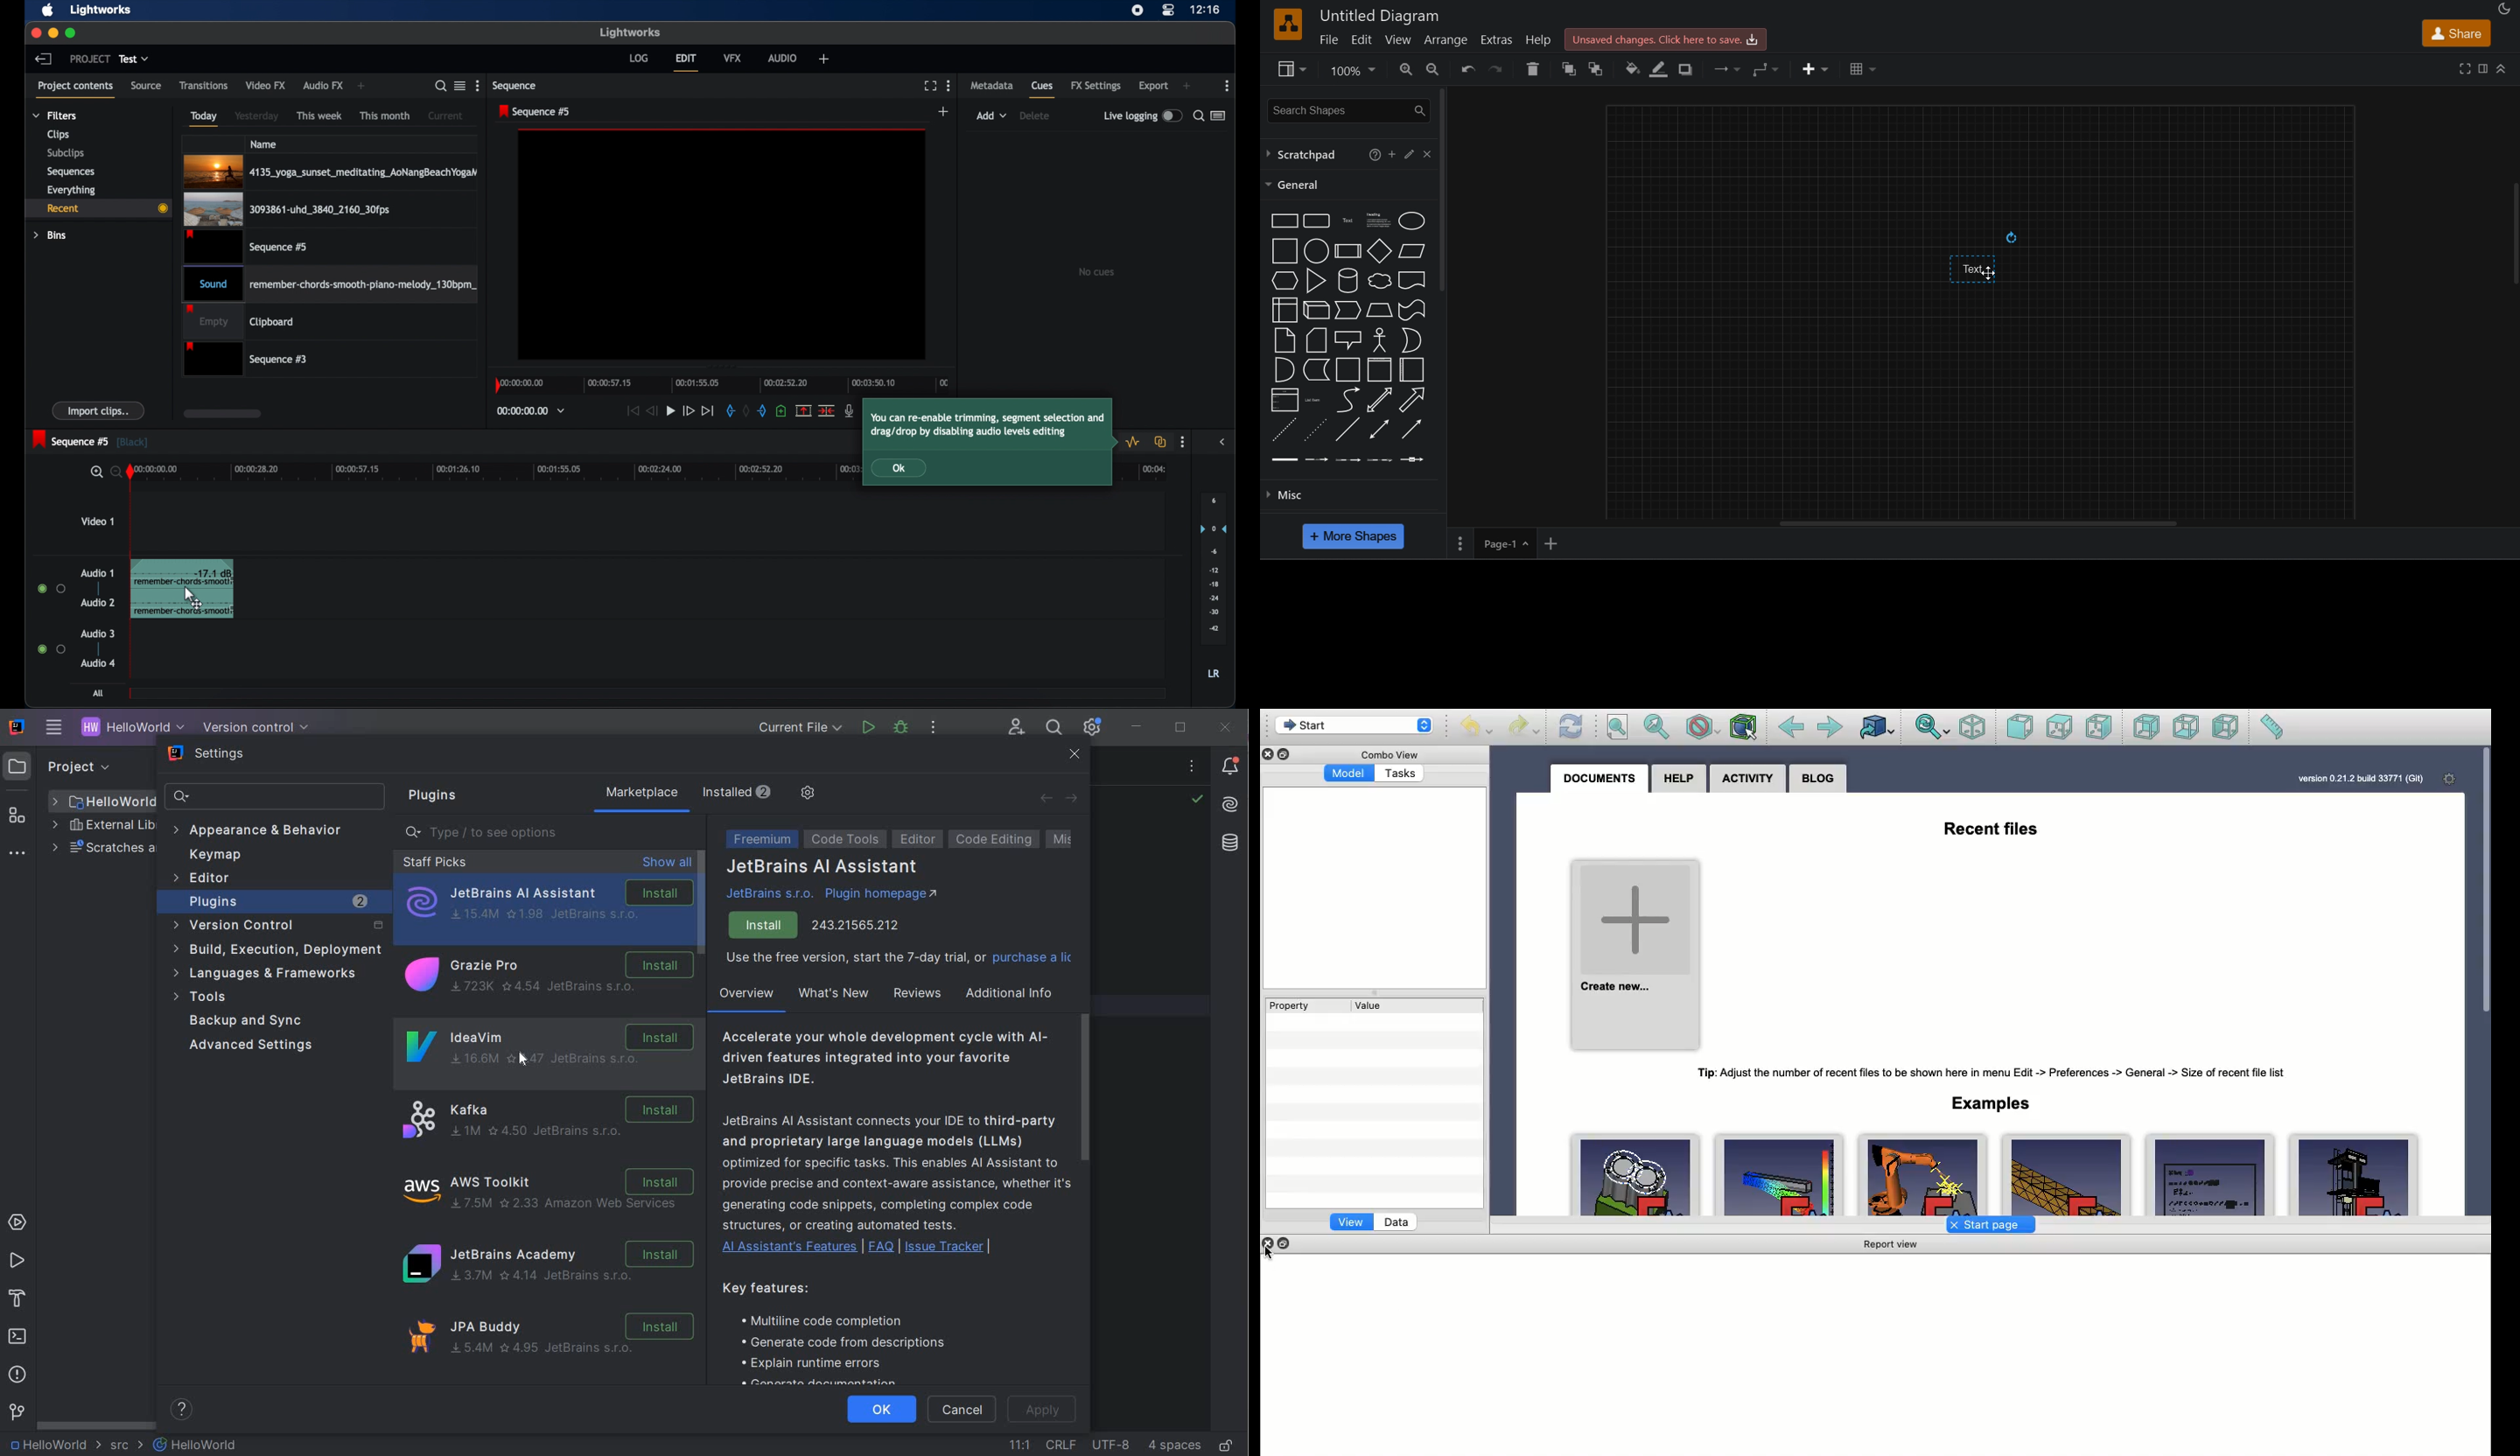  I want to click on search shapes, so click(1347, 111).